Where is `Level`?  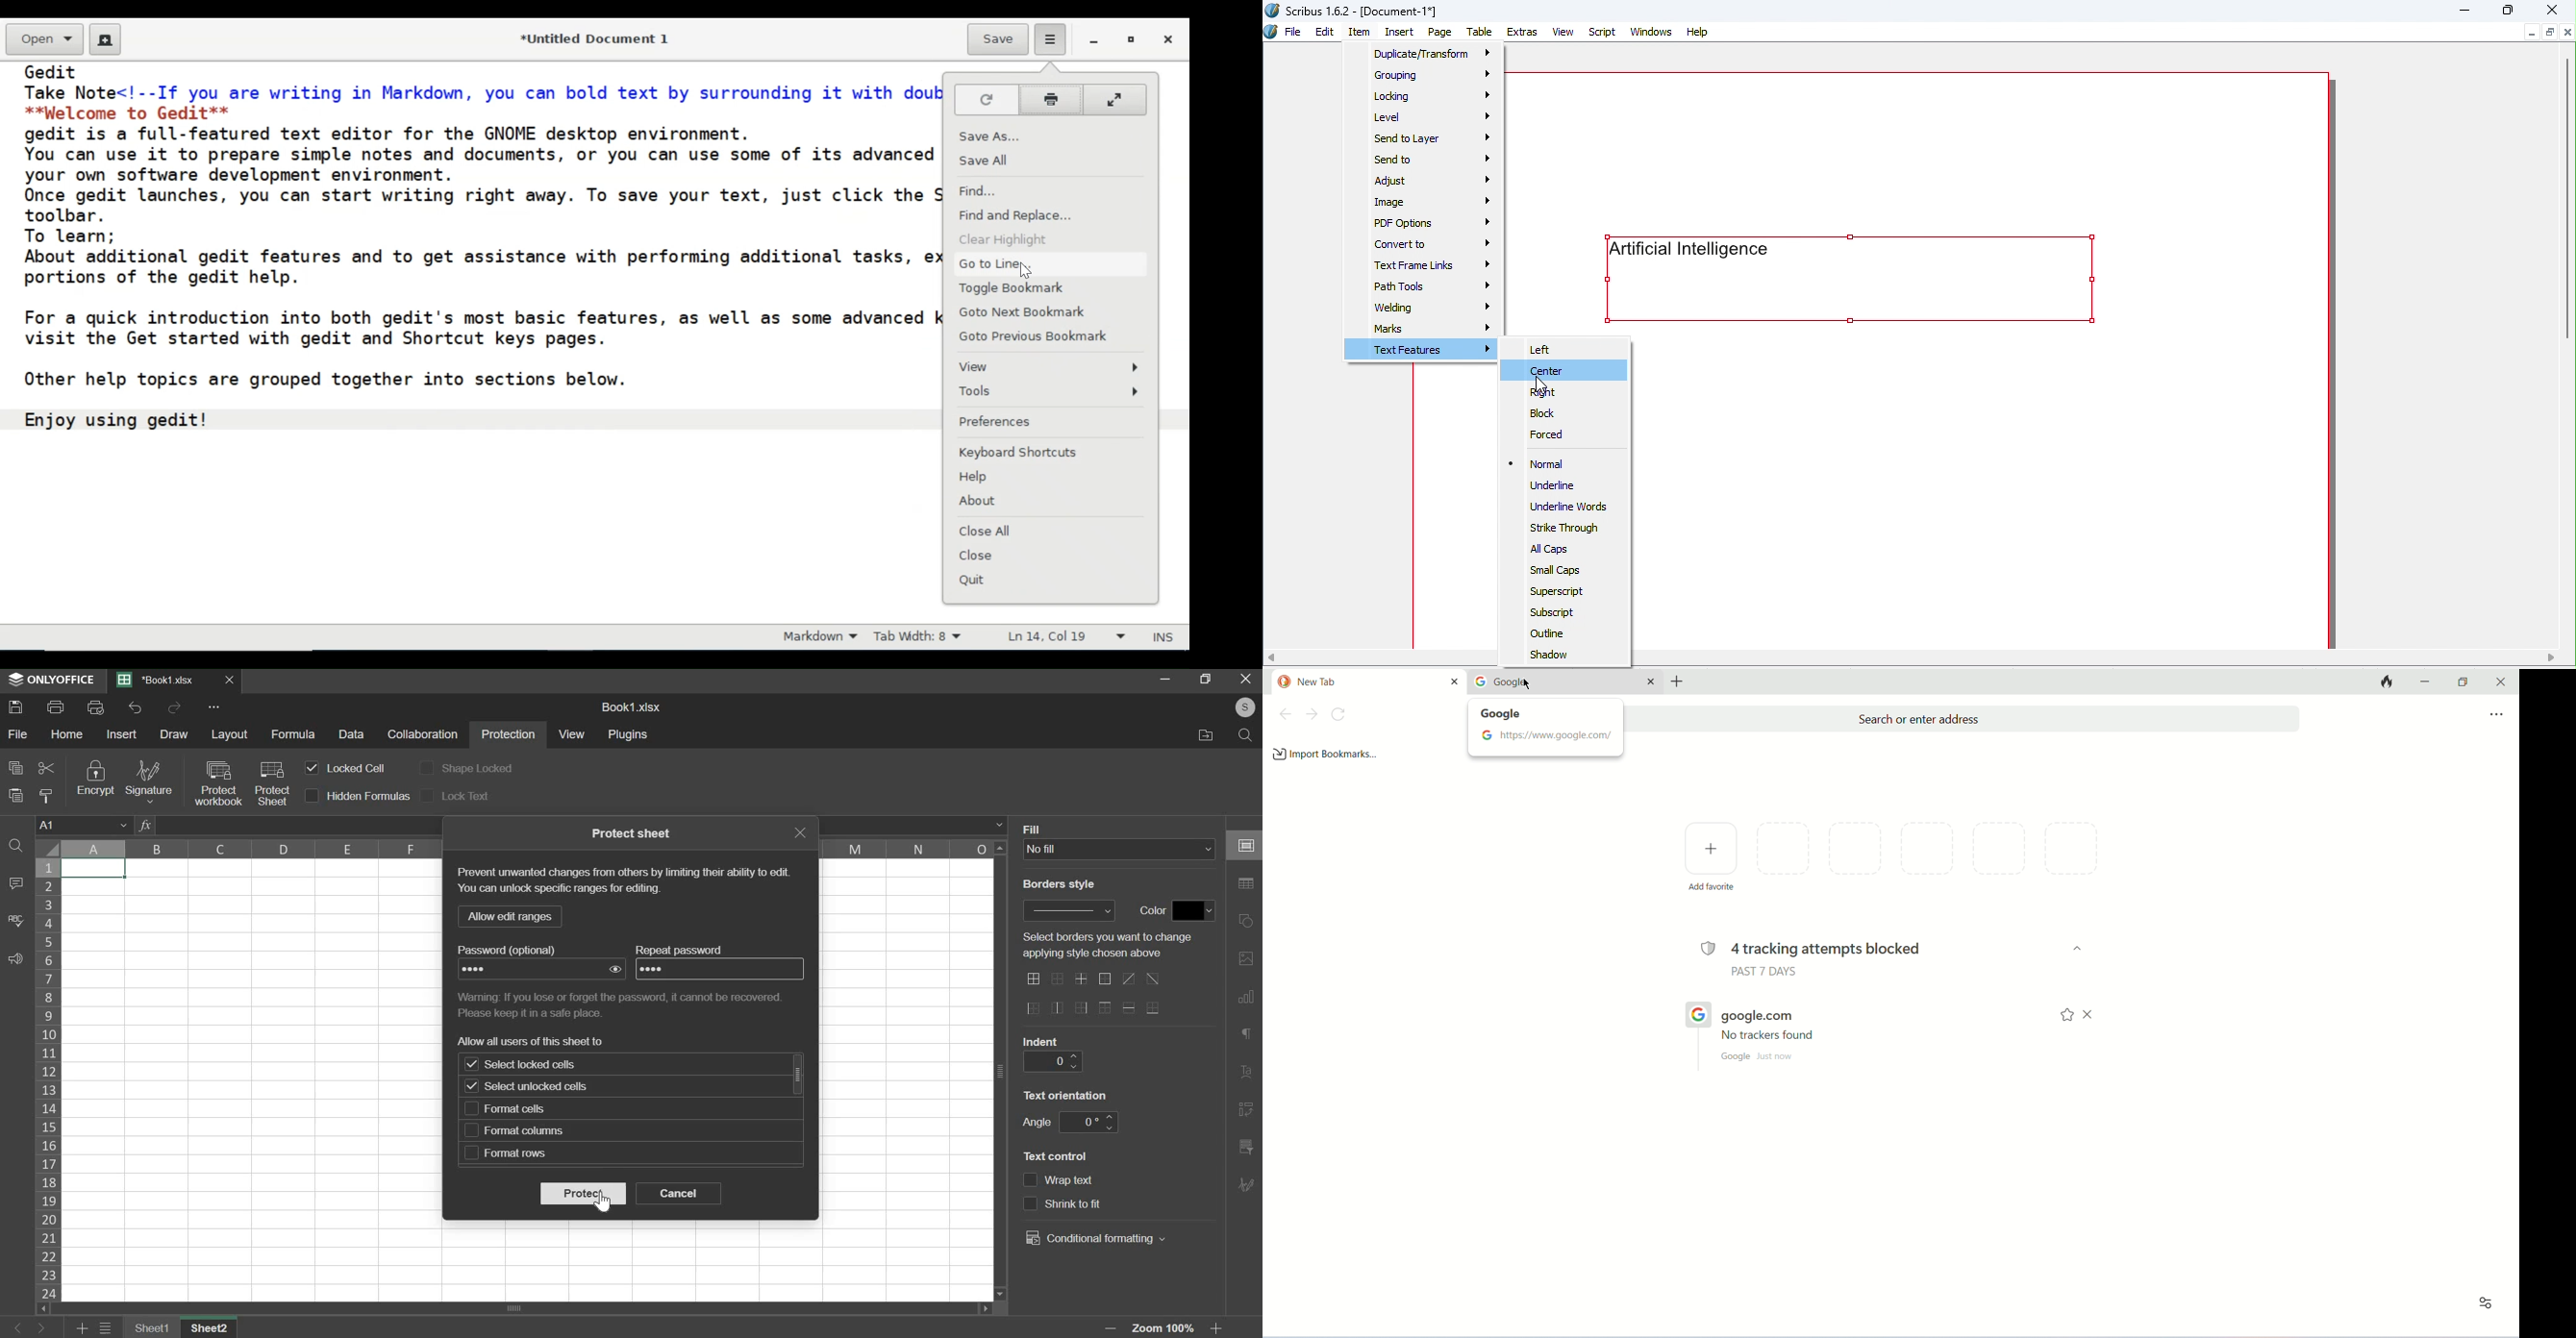
Level is located at coordinates (1438, 116).